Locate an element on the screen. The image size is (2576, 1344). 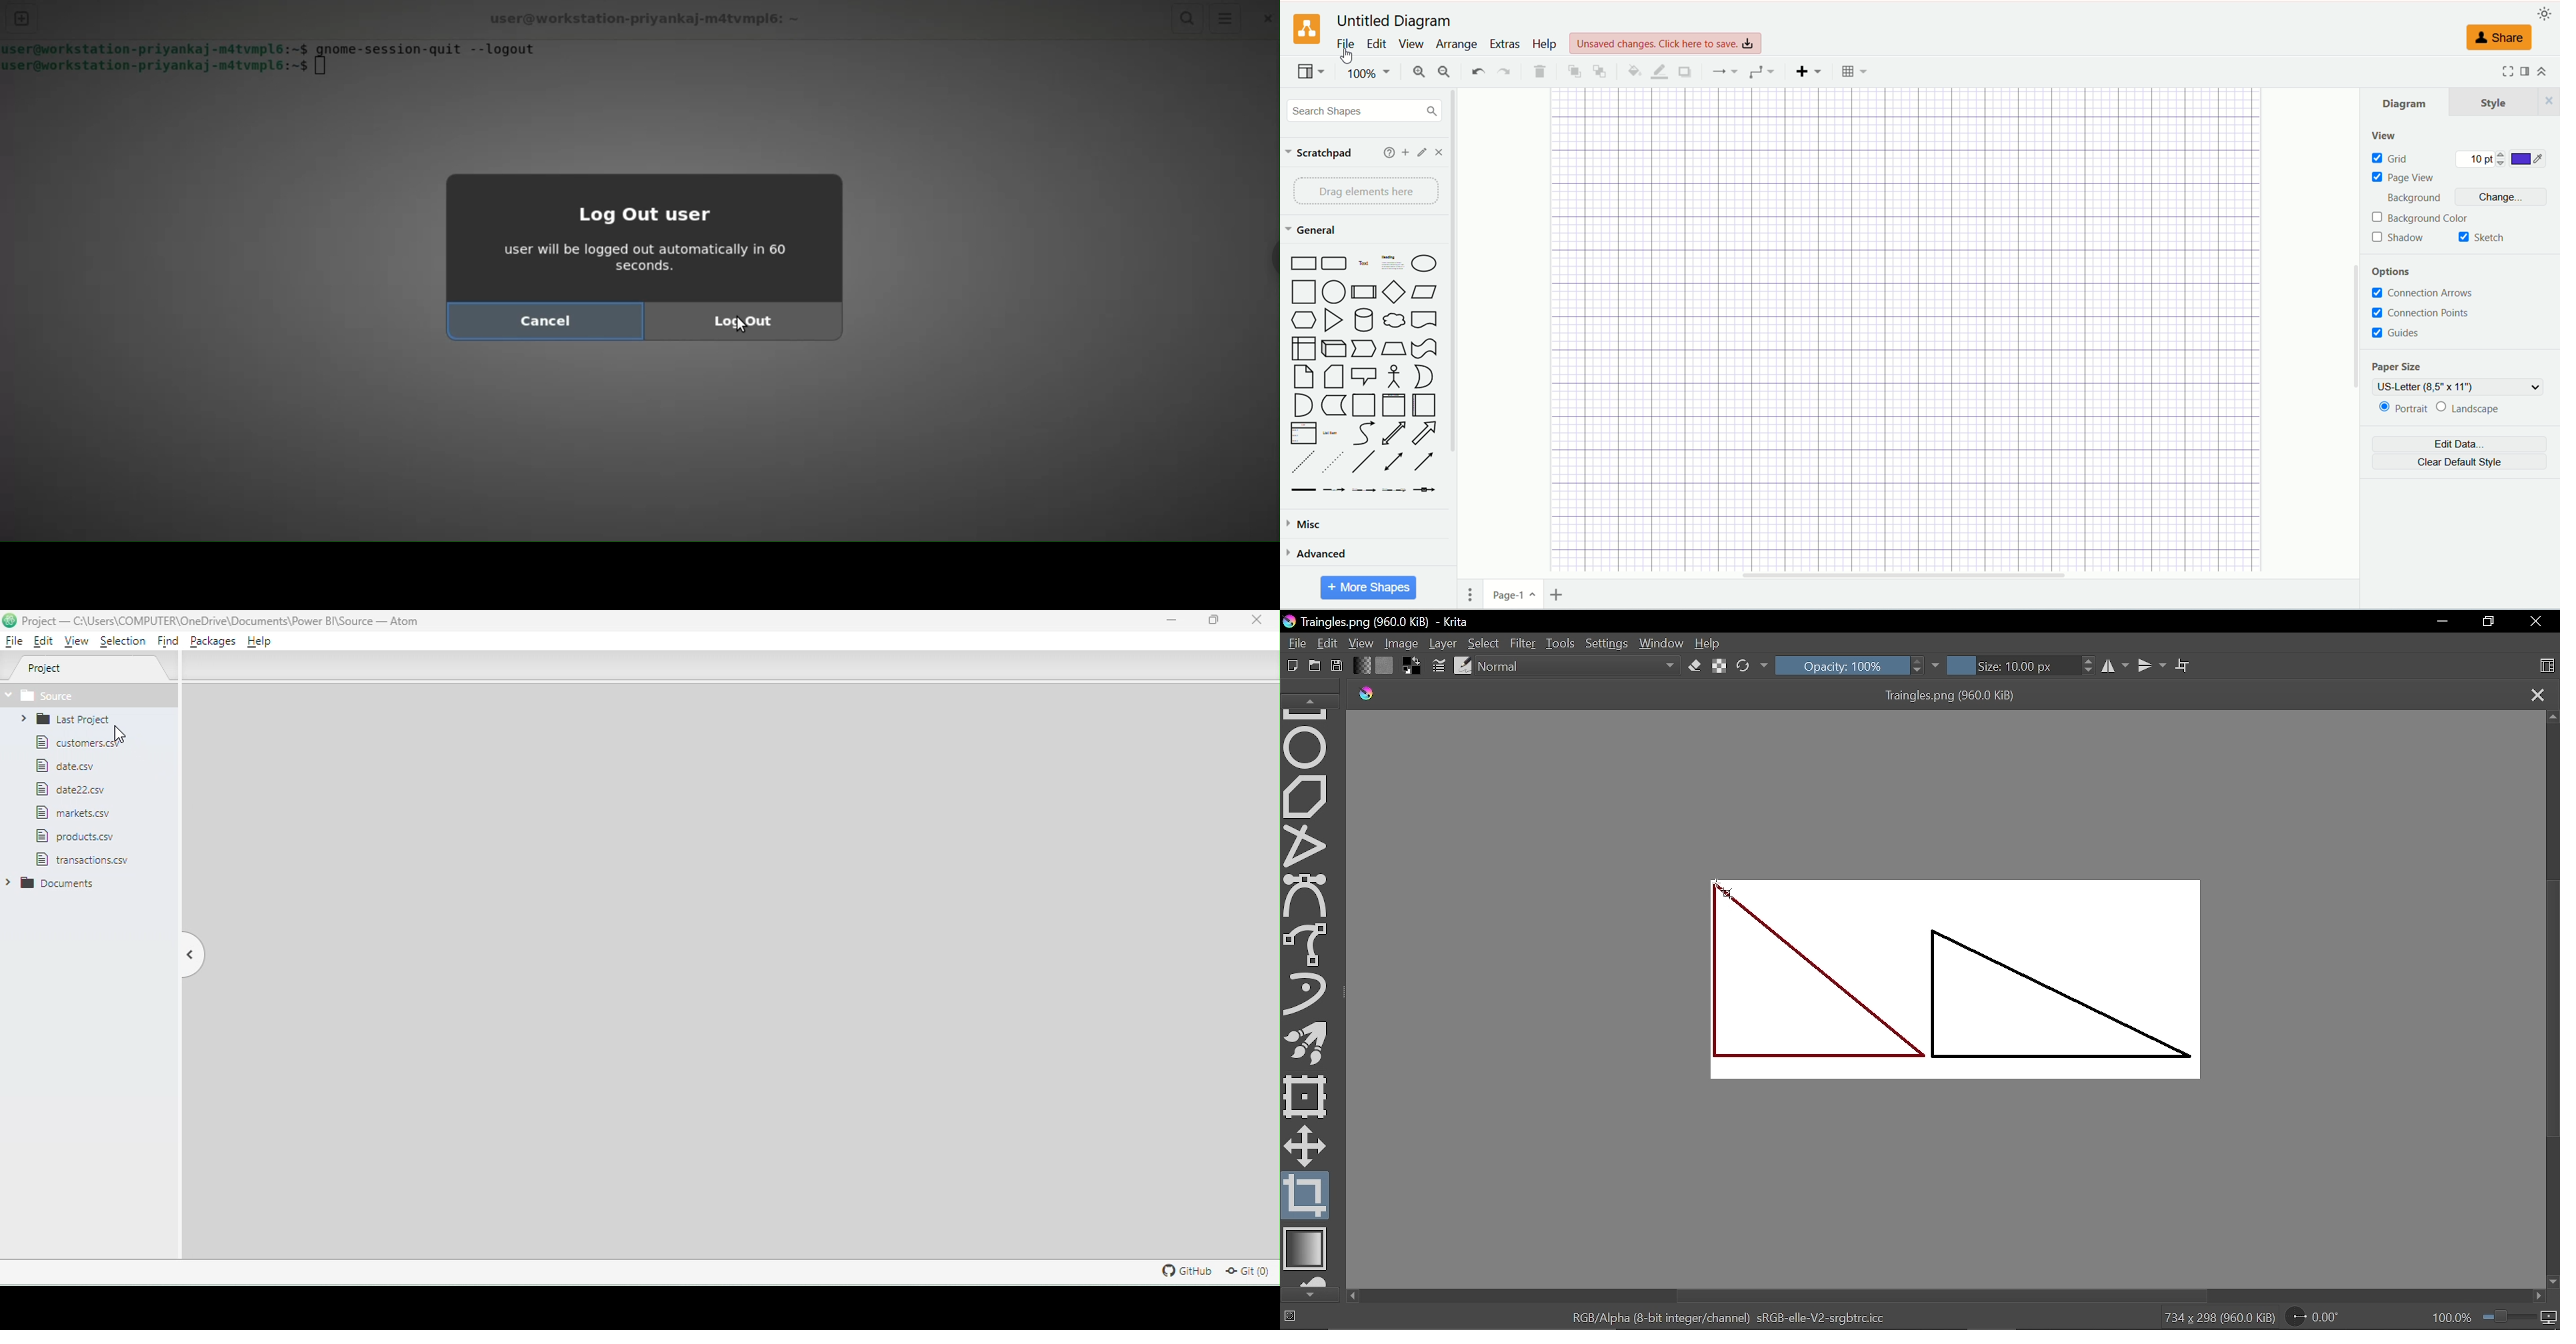
Fill pattern is located at coordinates (1385, 666).